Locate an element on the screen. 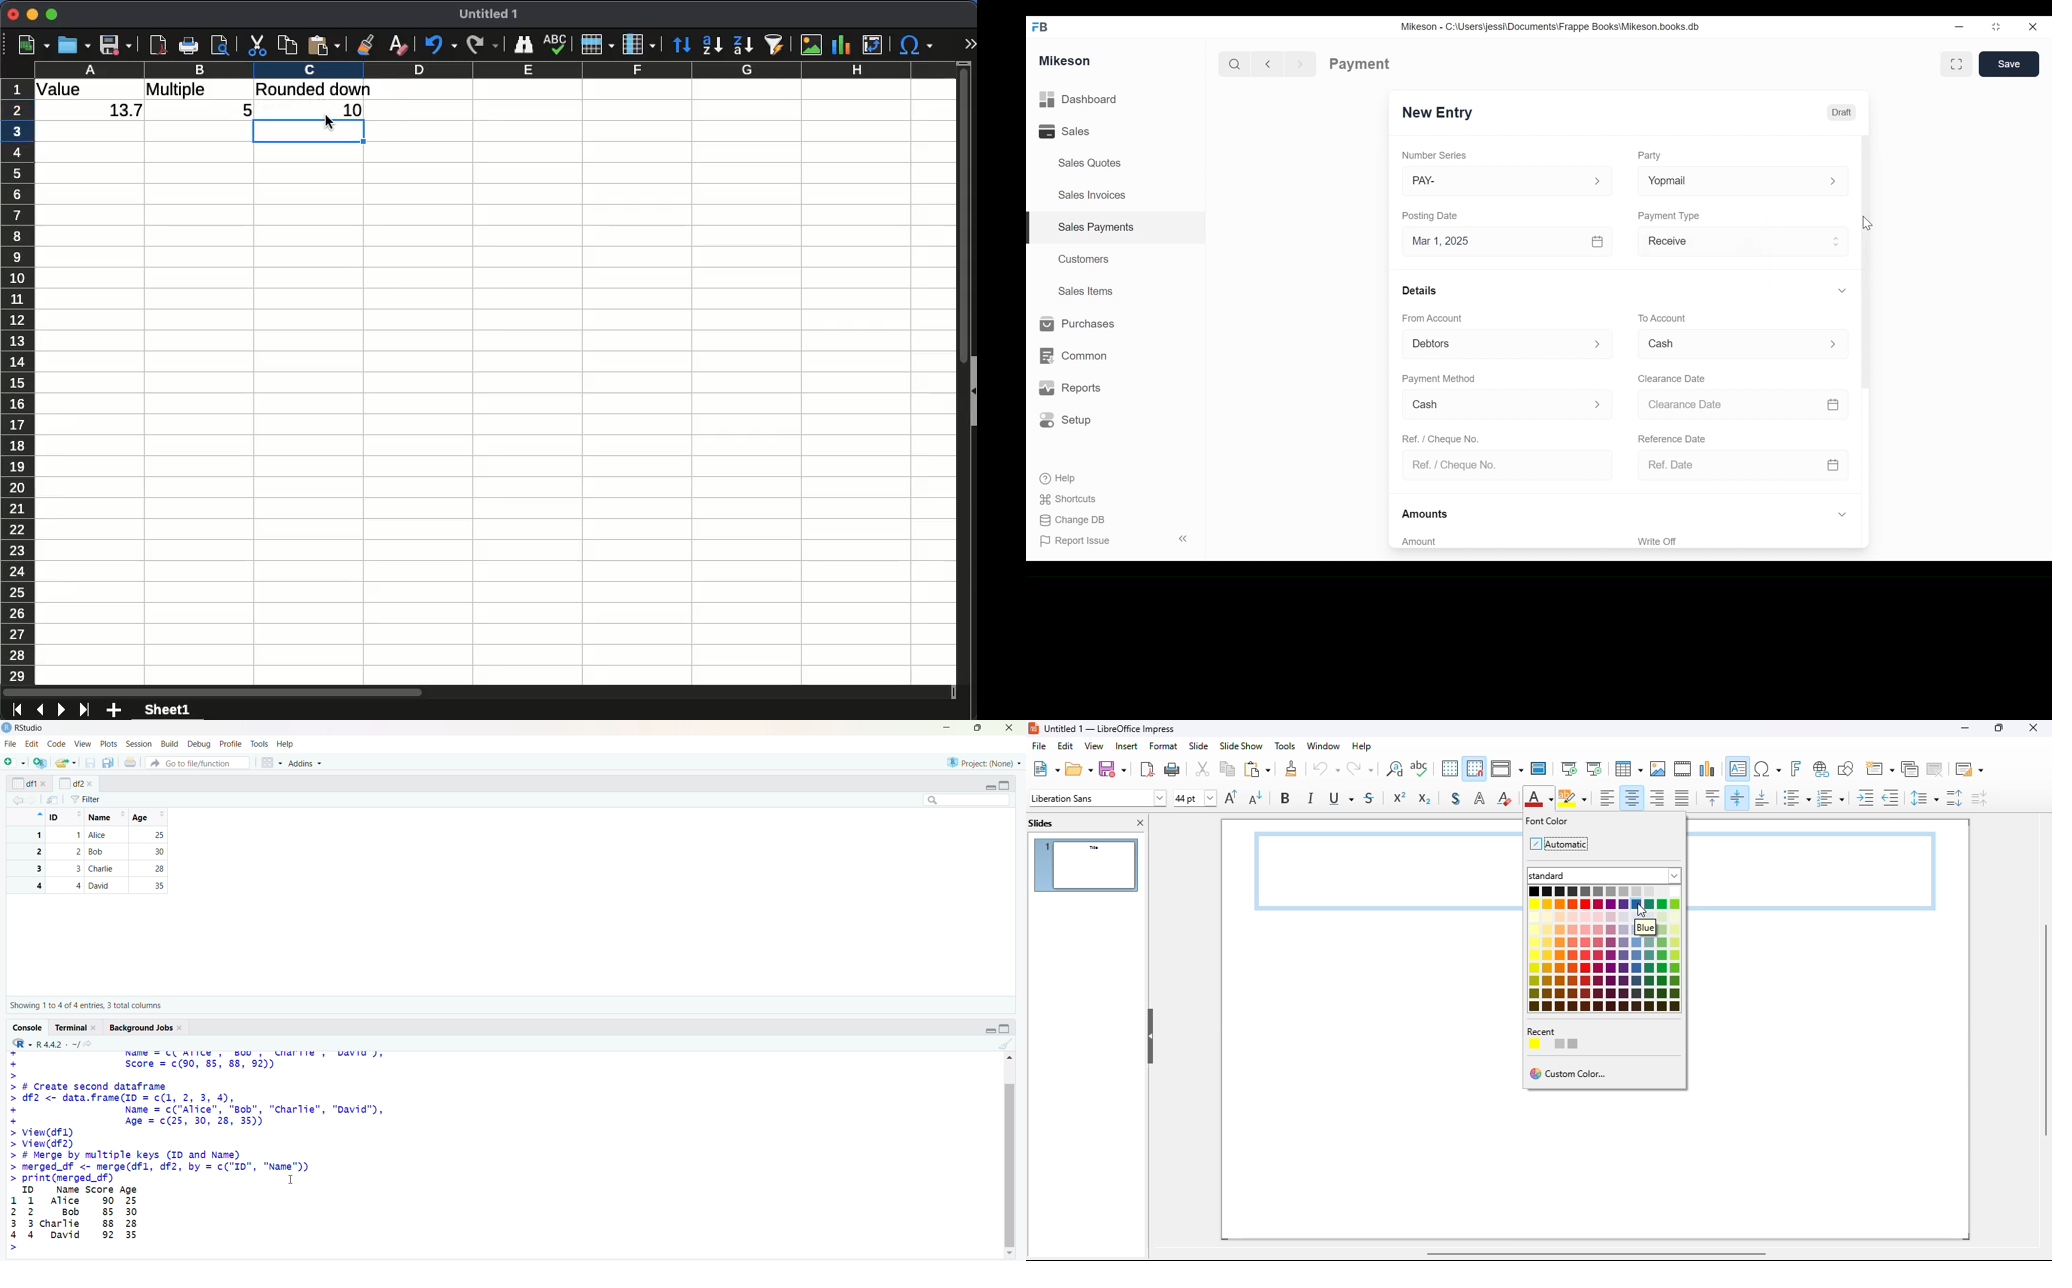  send is located at coordinates (53, 800).